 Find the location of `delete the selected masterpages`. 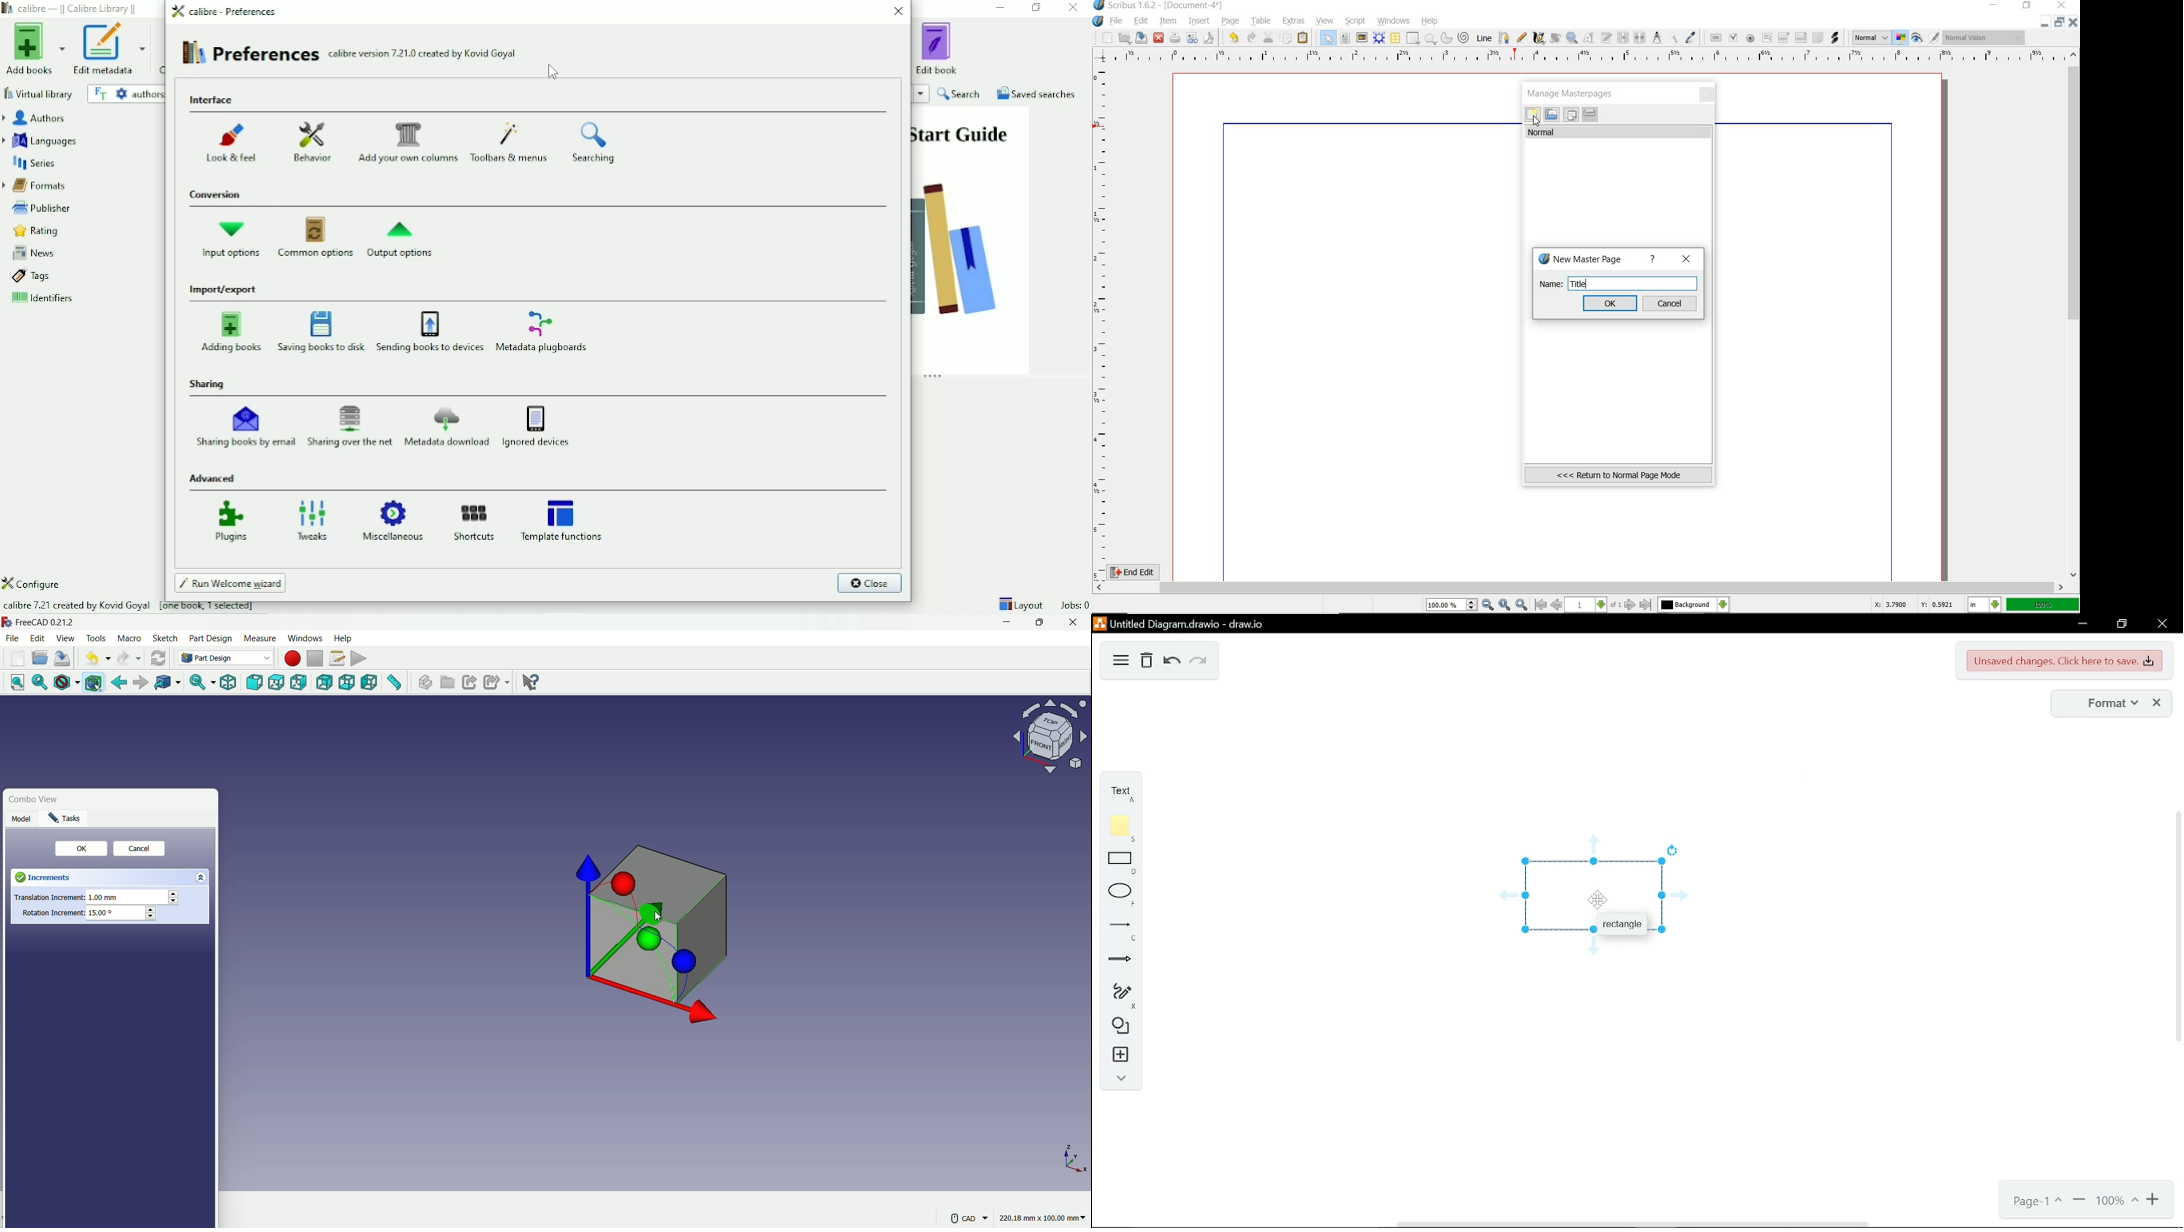

delete the selected masterpages is located at coordinates (1590, 115).